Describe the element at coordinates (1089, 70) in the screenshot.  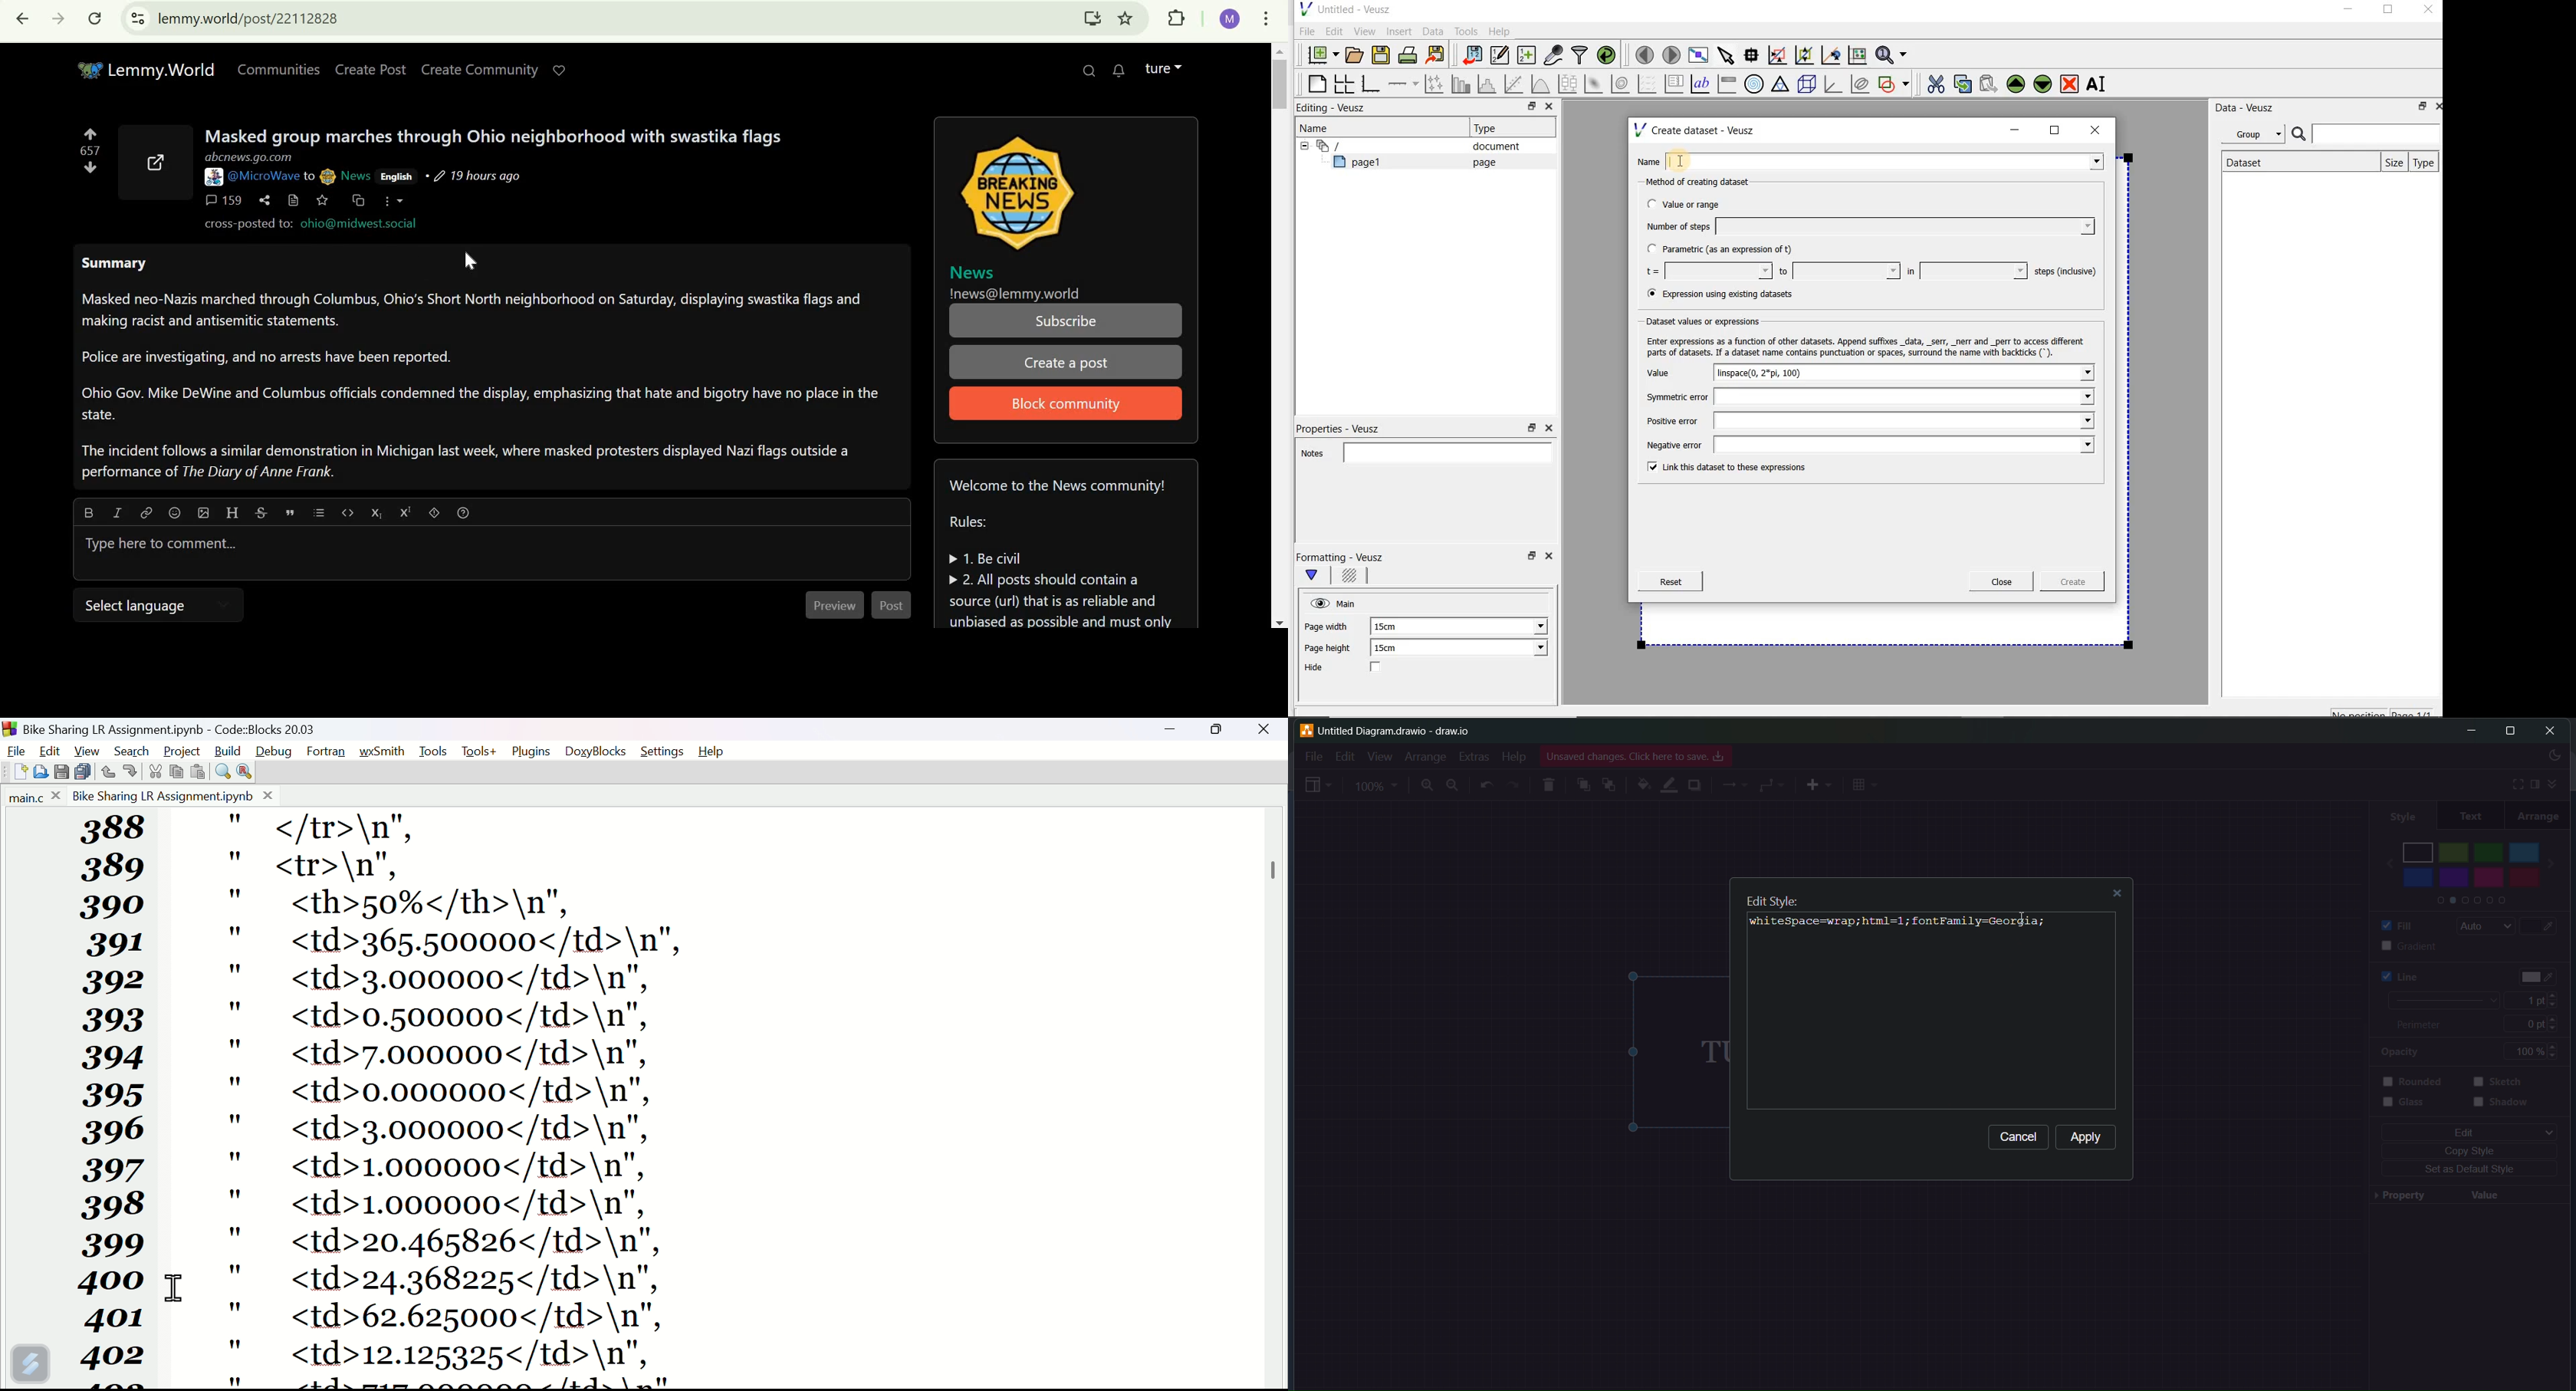
I see `search` at that location.